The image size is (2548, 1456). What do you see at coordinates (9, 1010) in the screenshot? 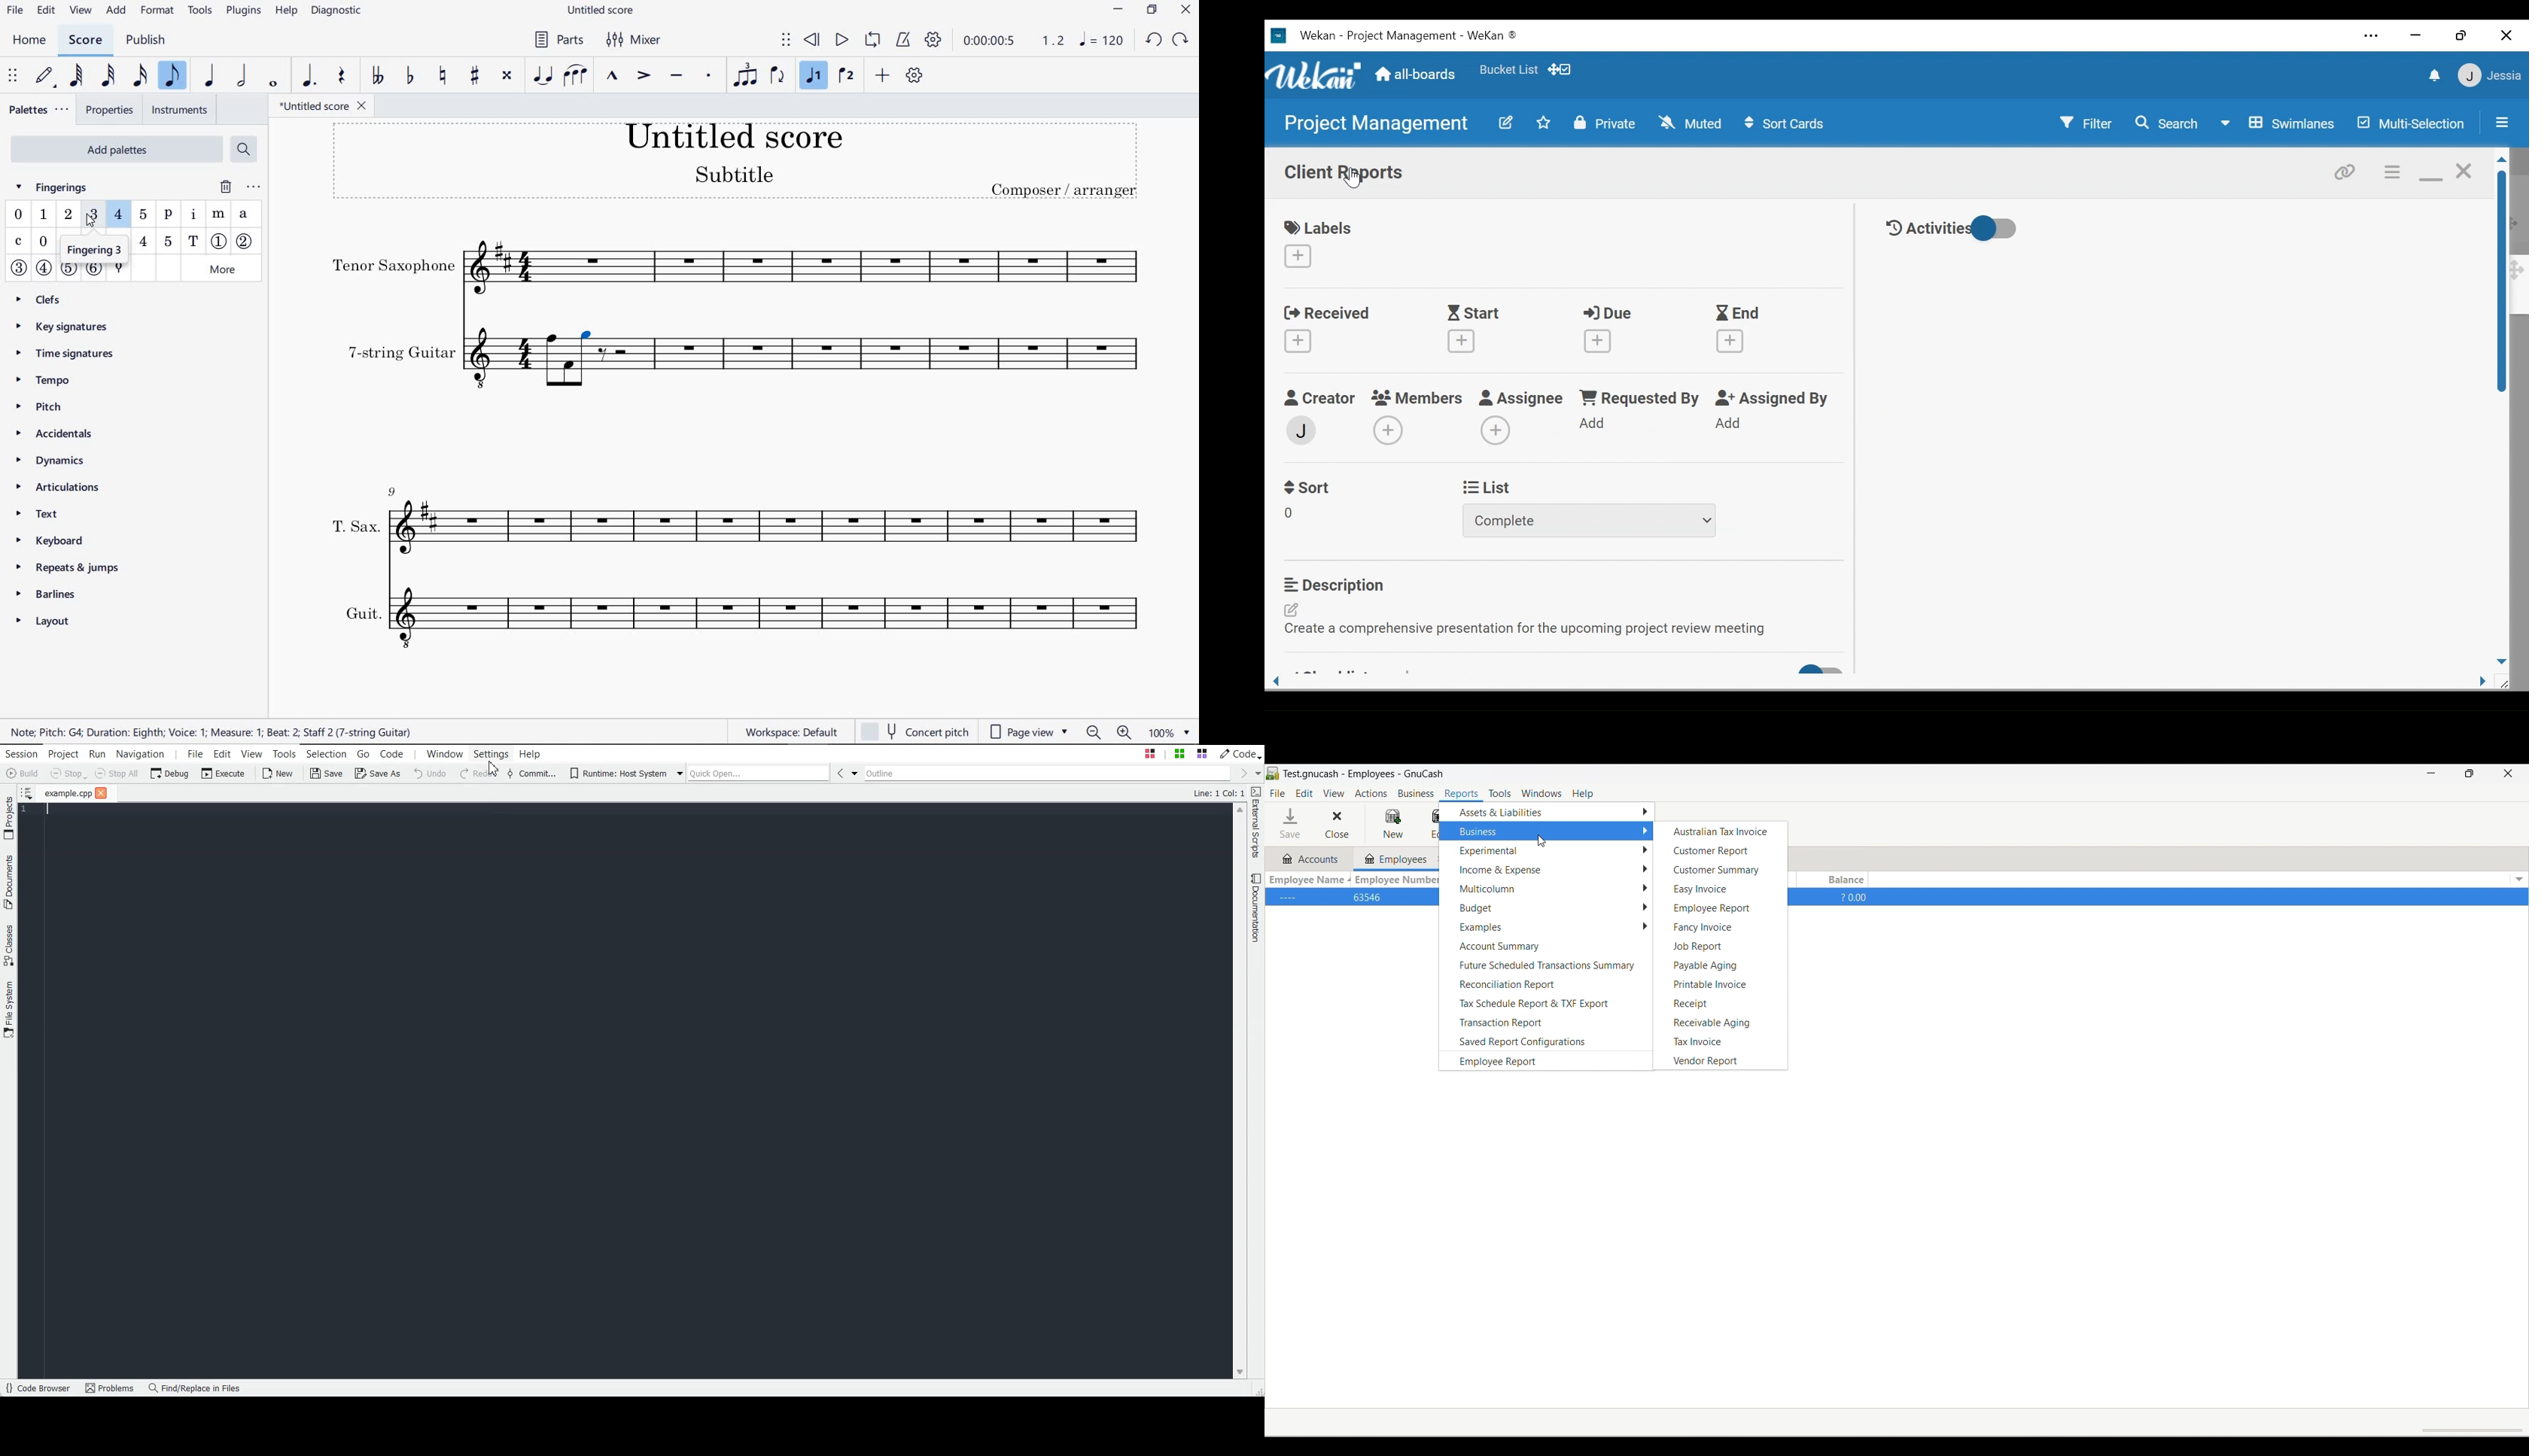
I see `File System` at bounding box center [9, 1010].